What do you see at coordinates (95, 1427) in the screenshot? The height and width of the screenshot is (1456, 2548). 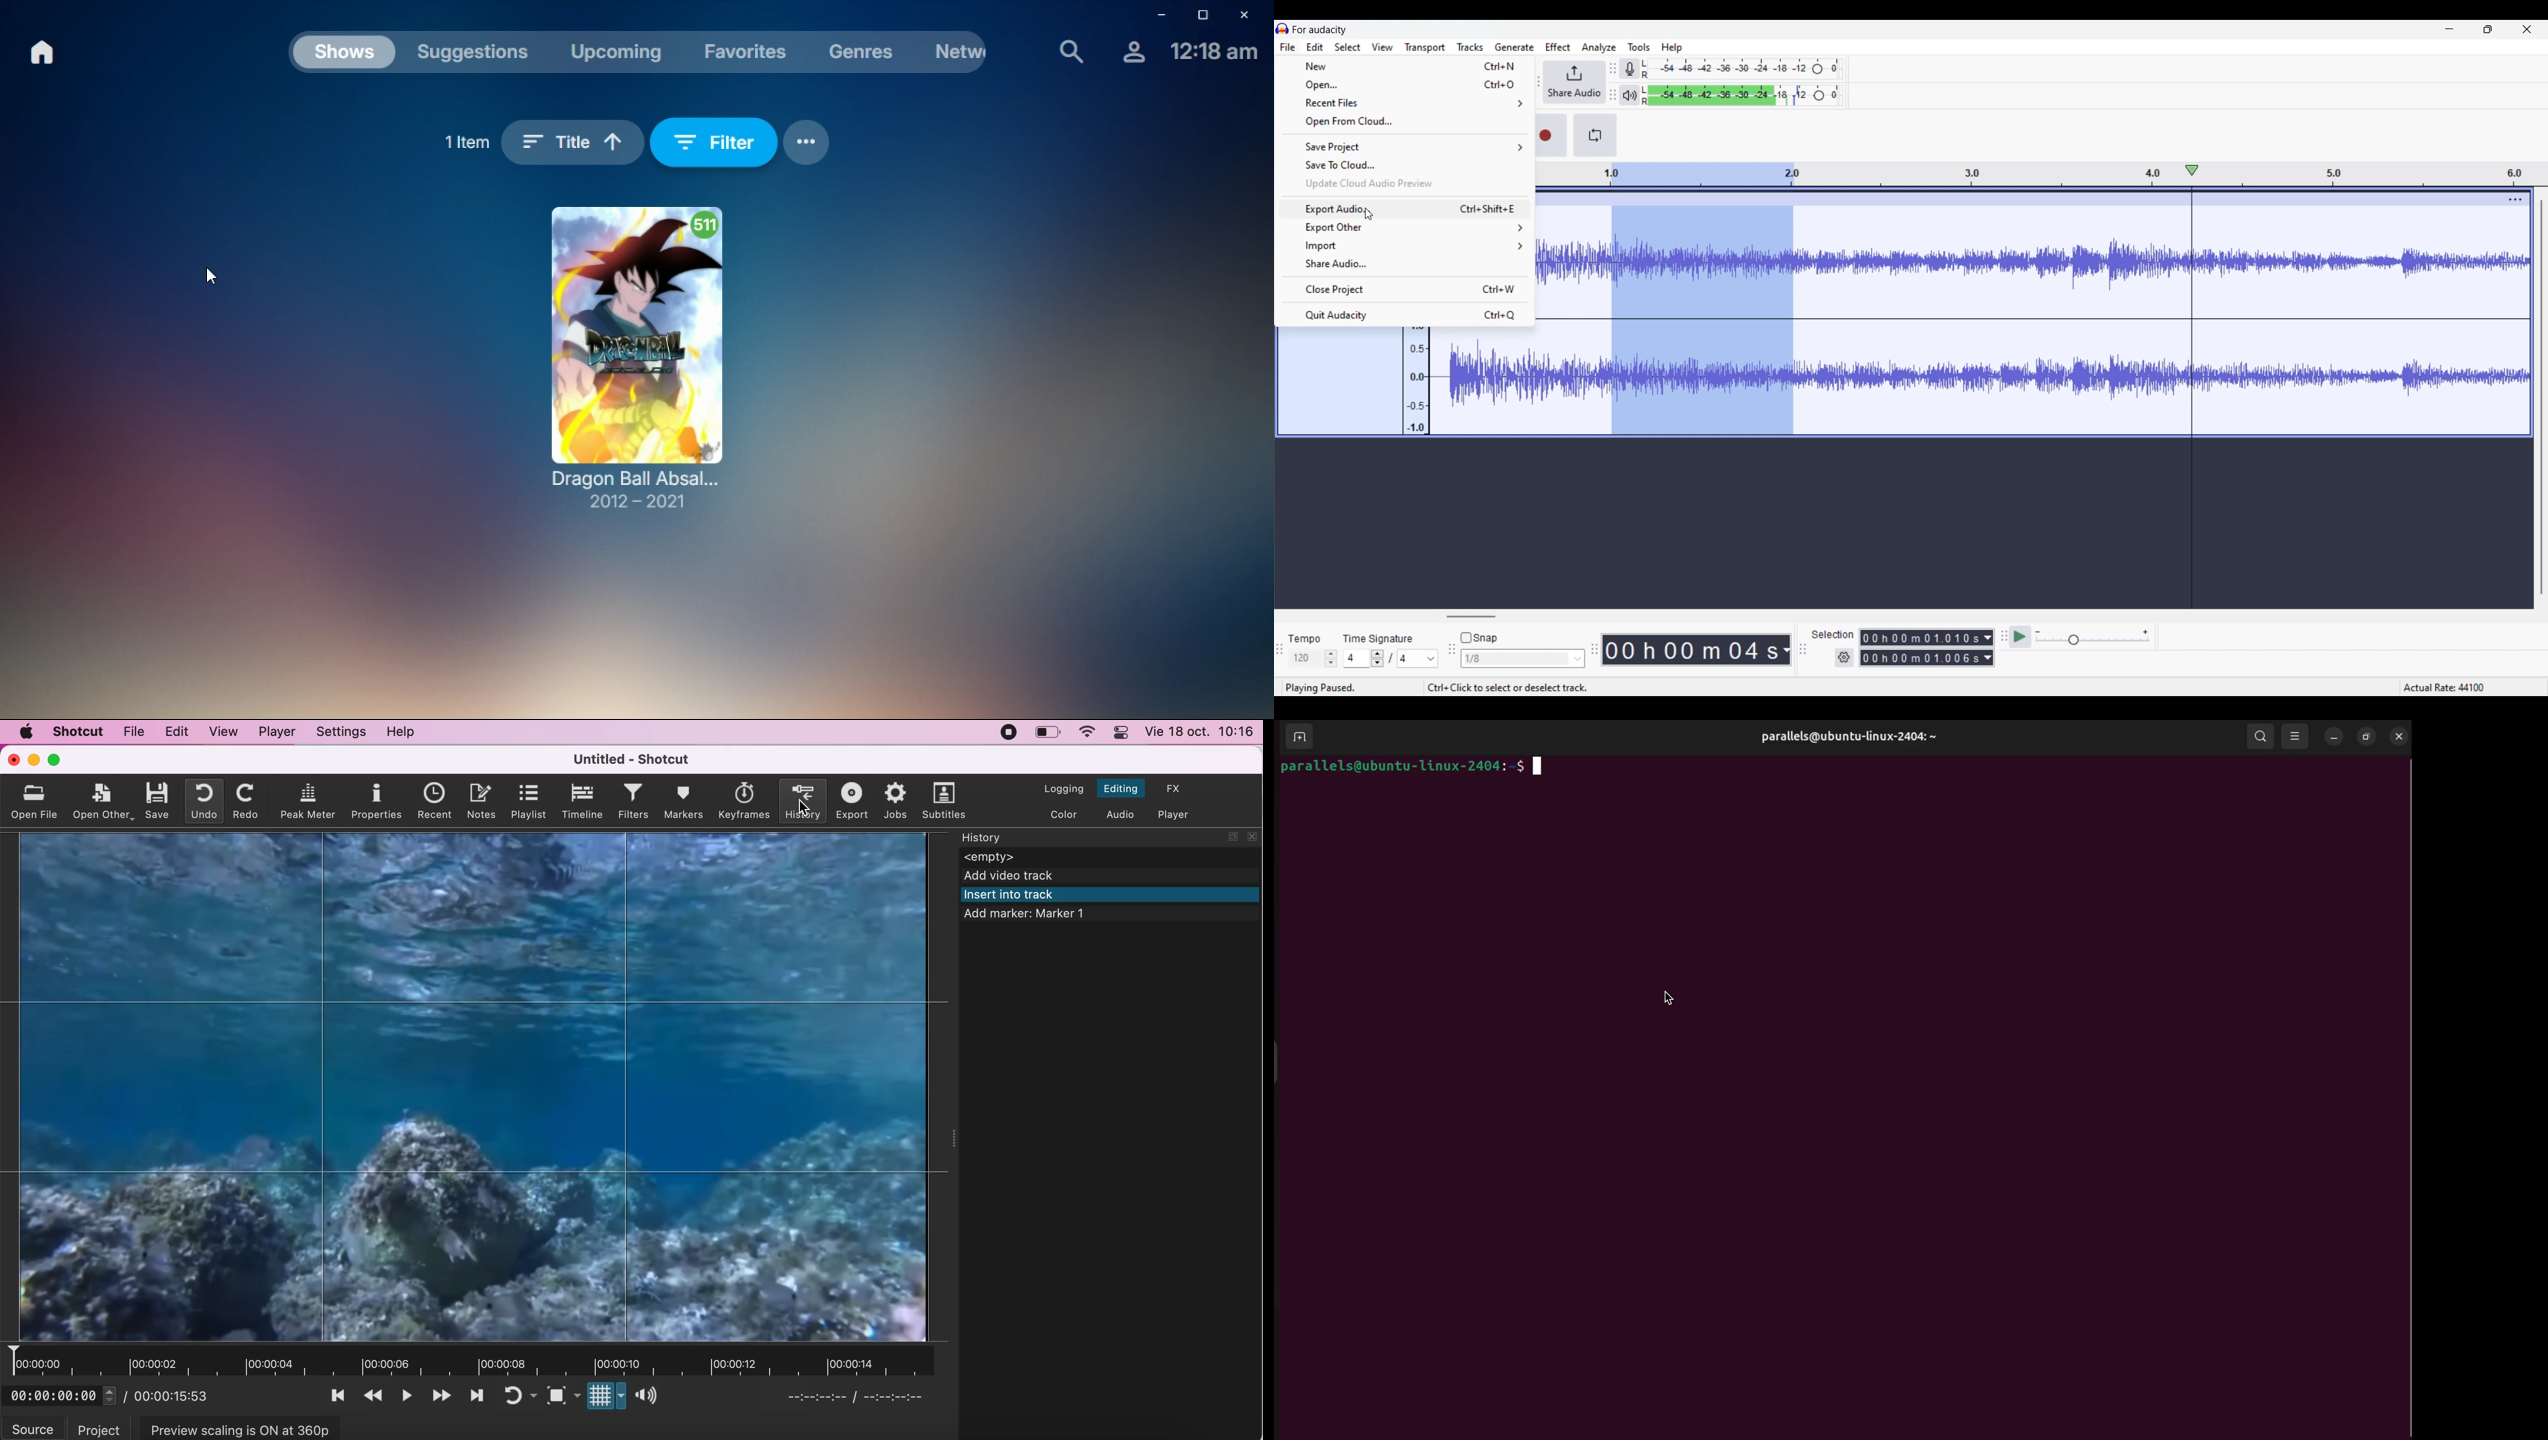 I see `project` at bounding box center [95, 1427].